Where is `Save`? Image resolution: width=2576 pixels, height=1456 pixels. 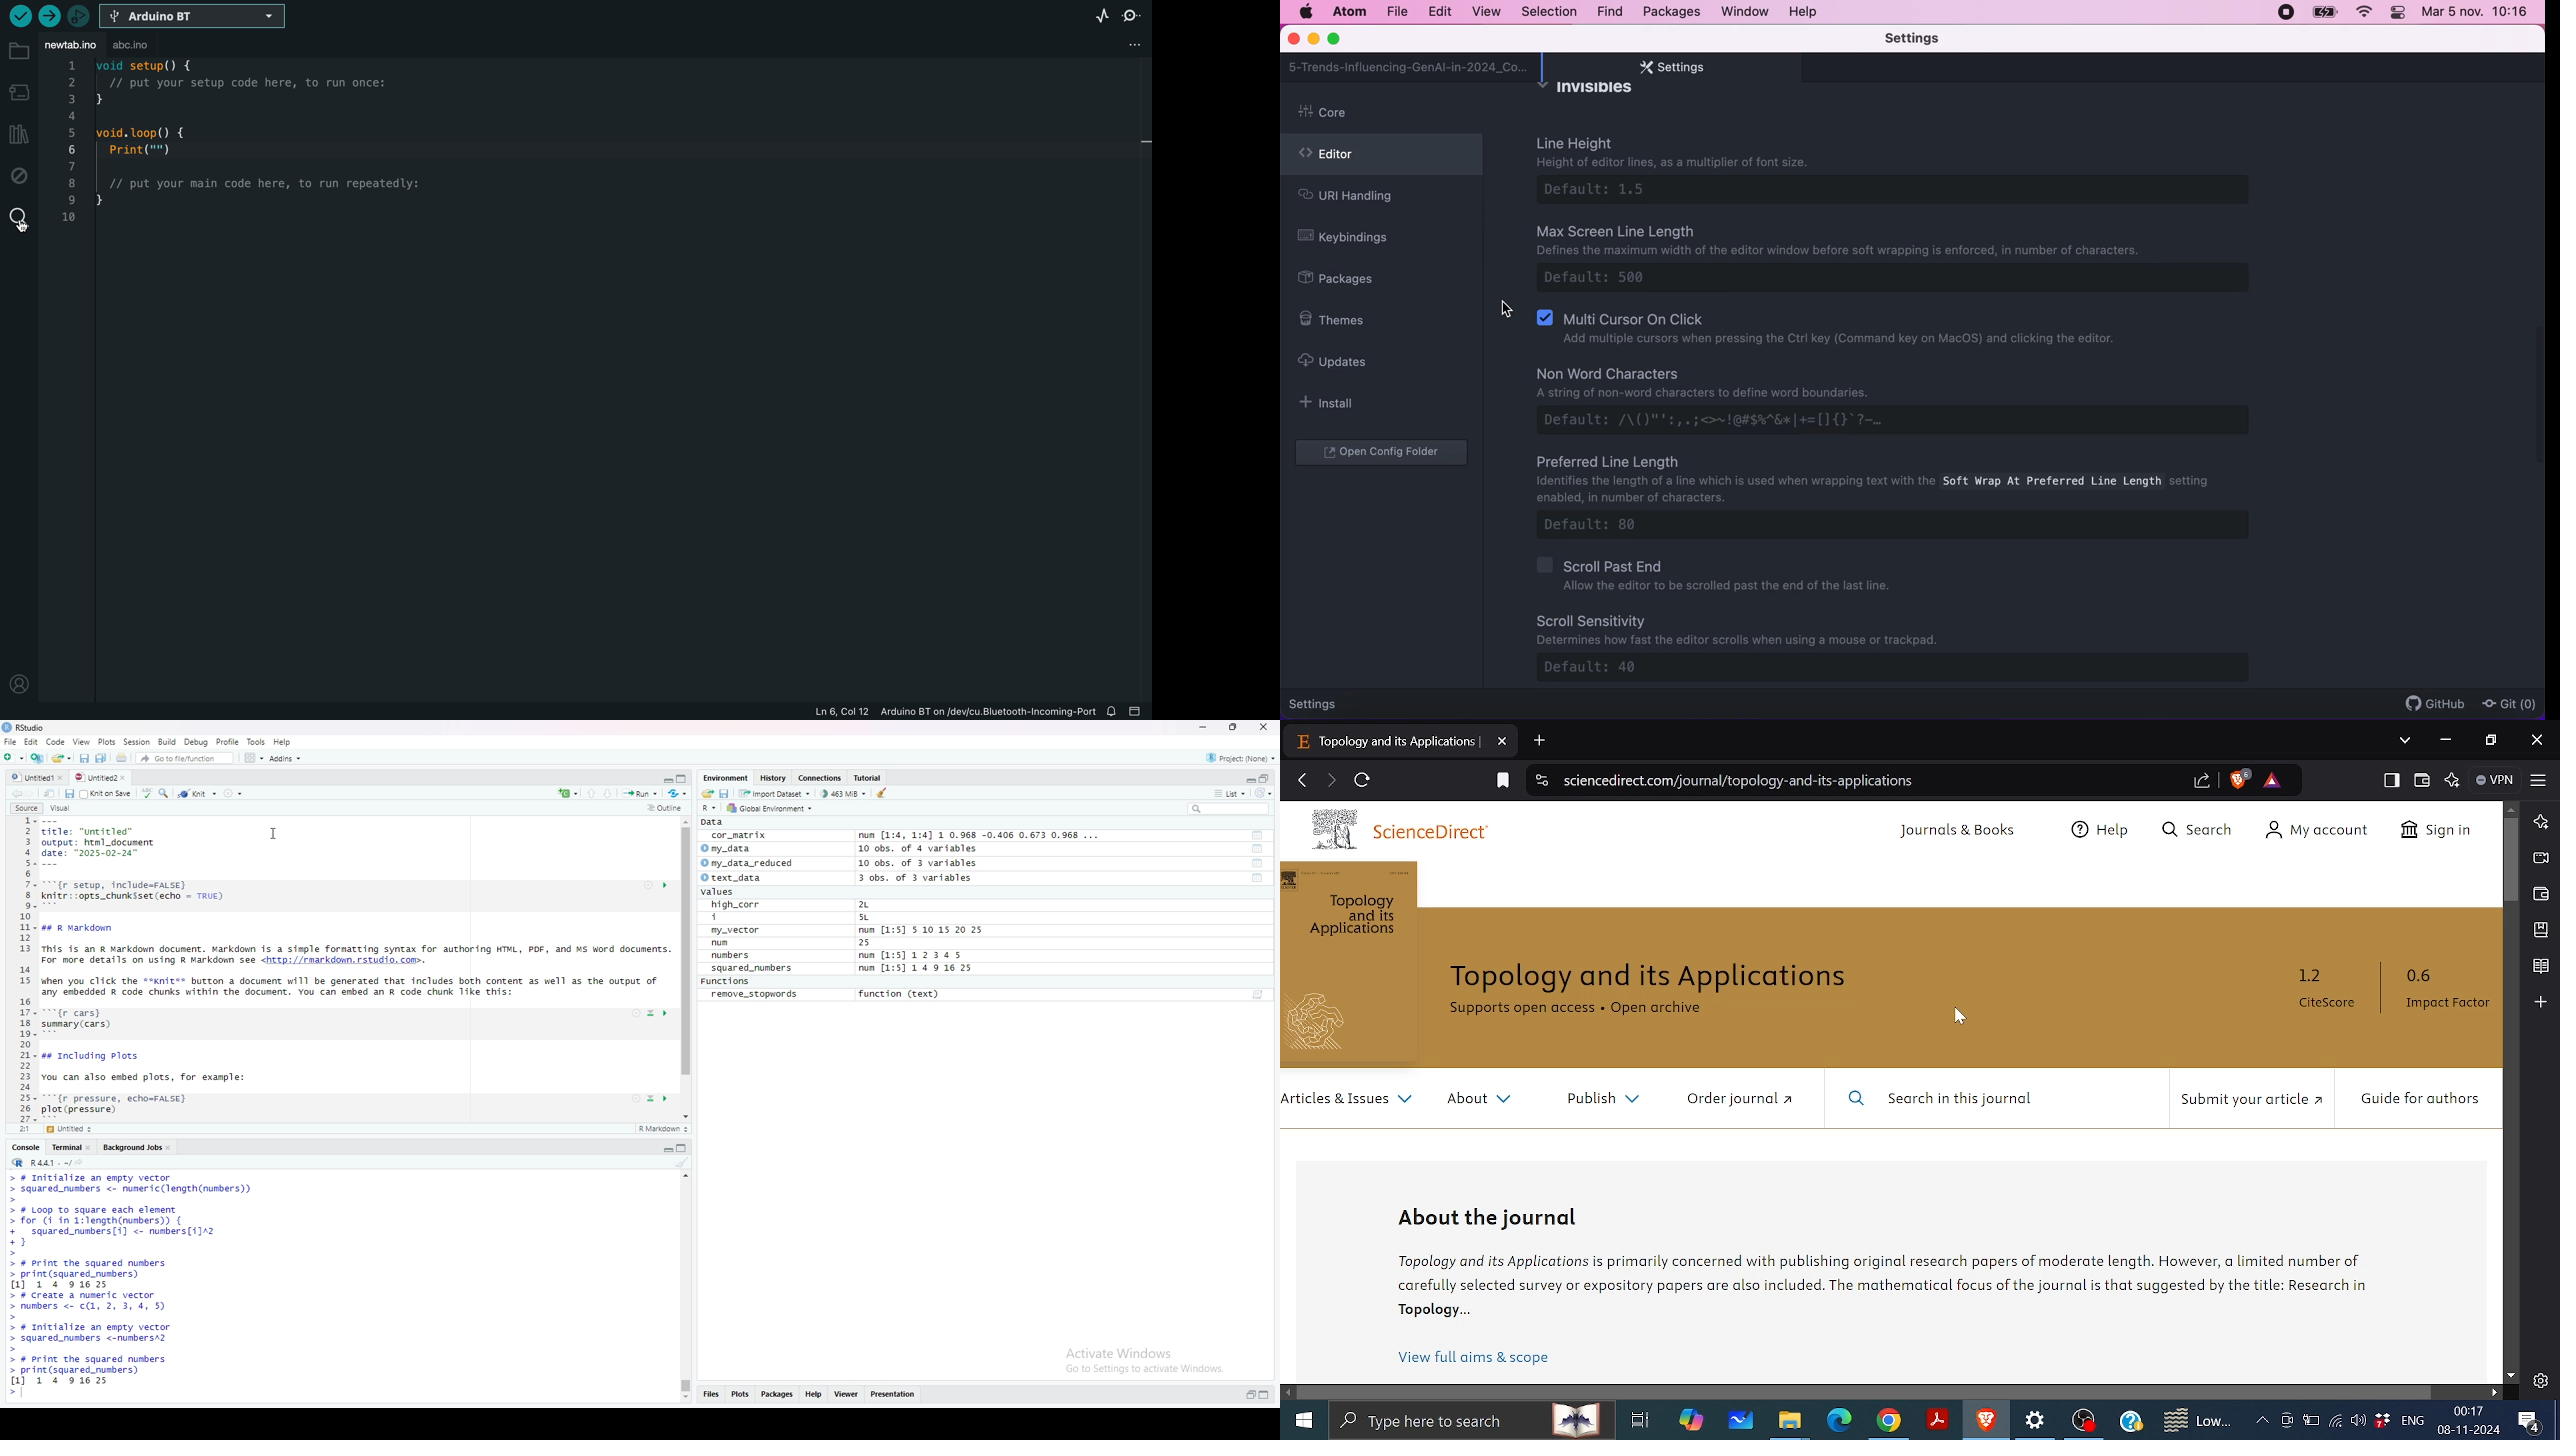 Save is located at coordinates (71, 794).